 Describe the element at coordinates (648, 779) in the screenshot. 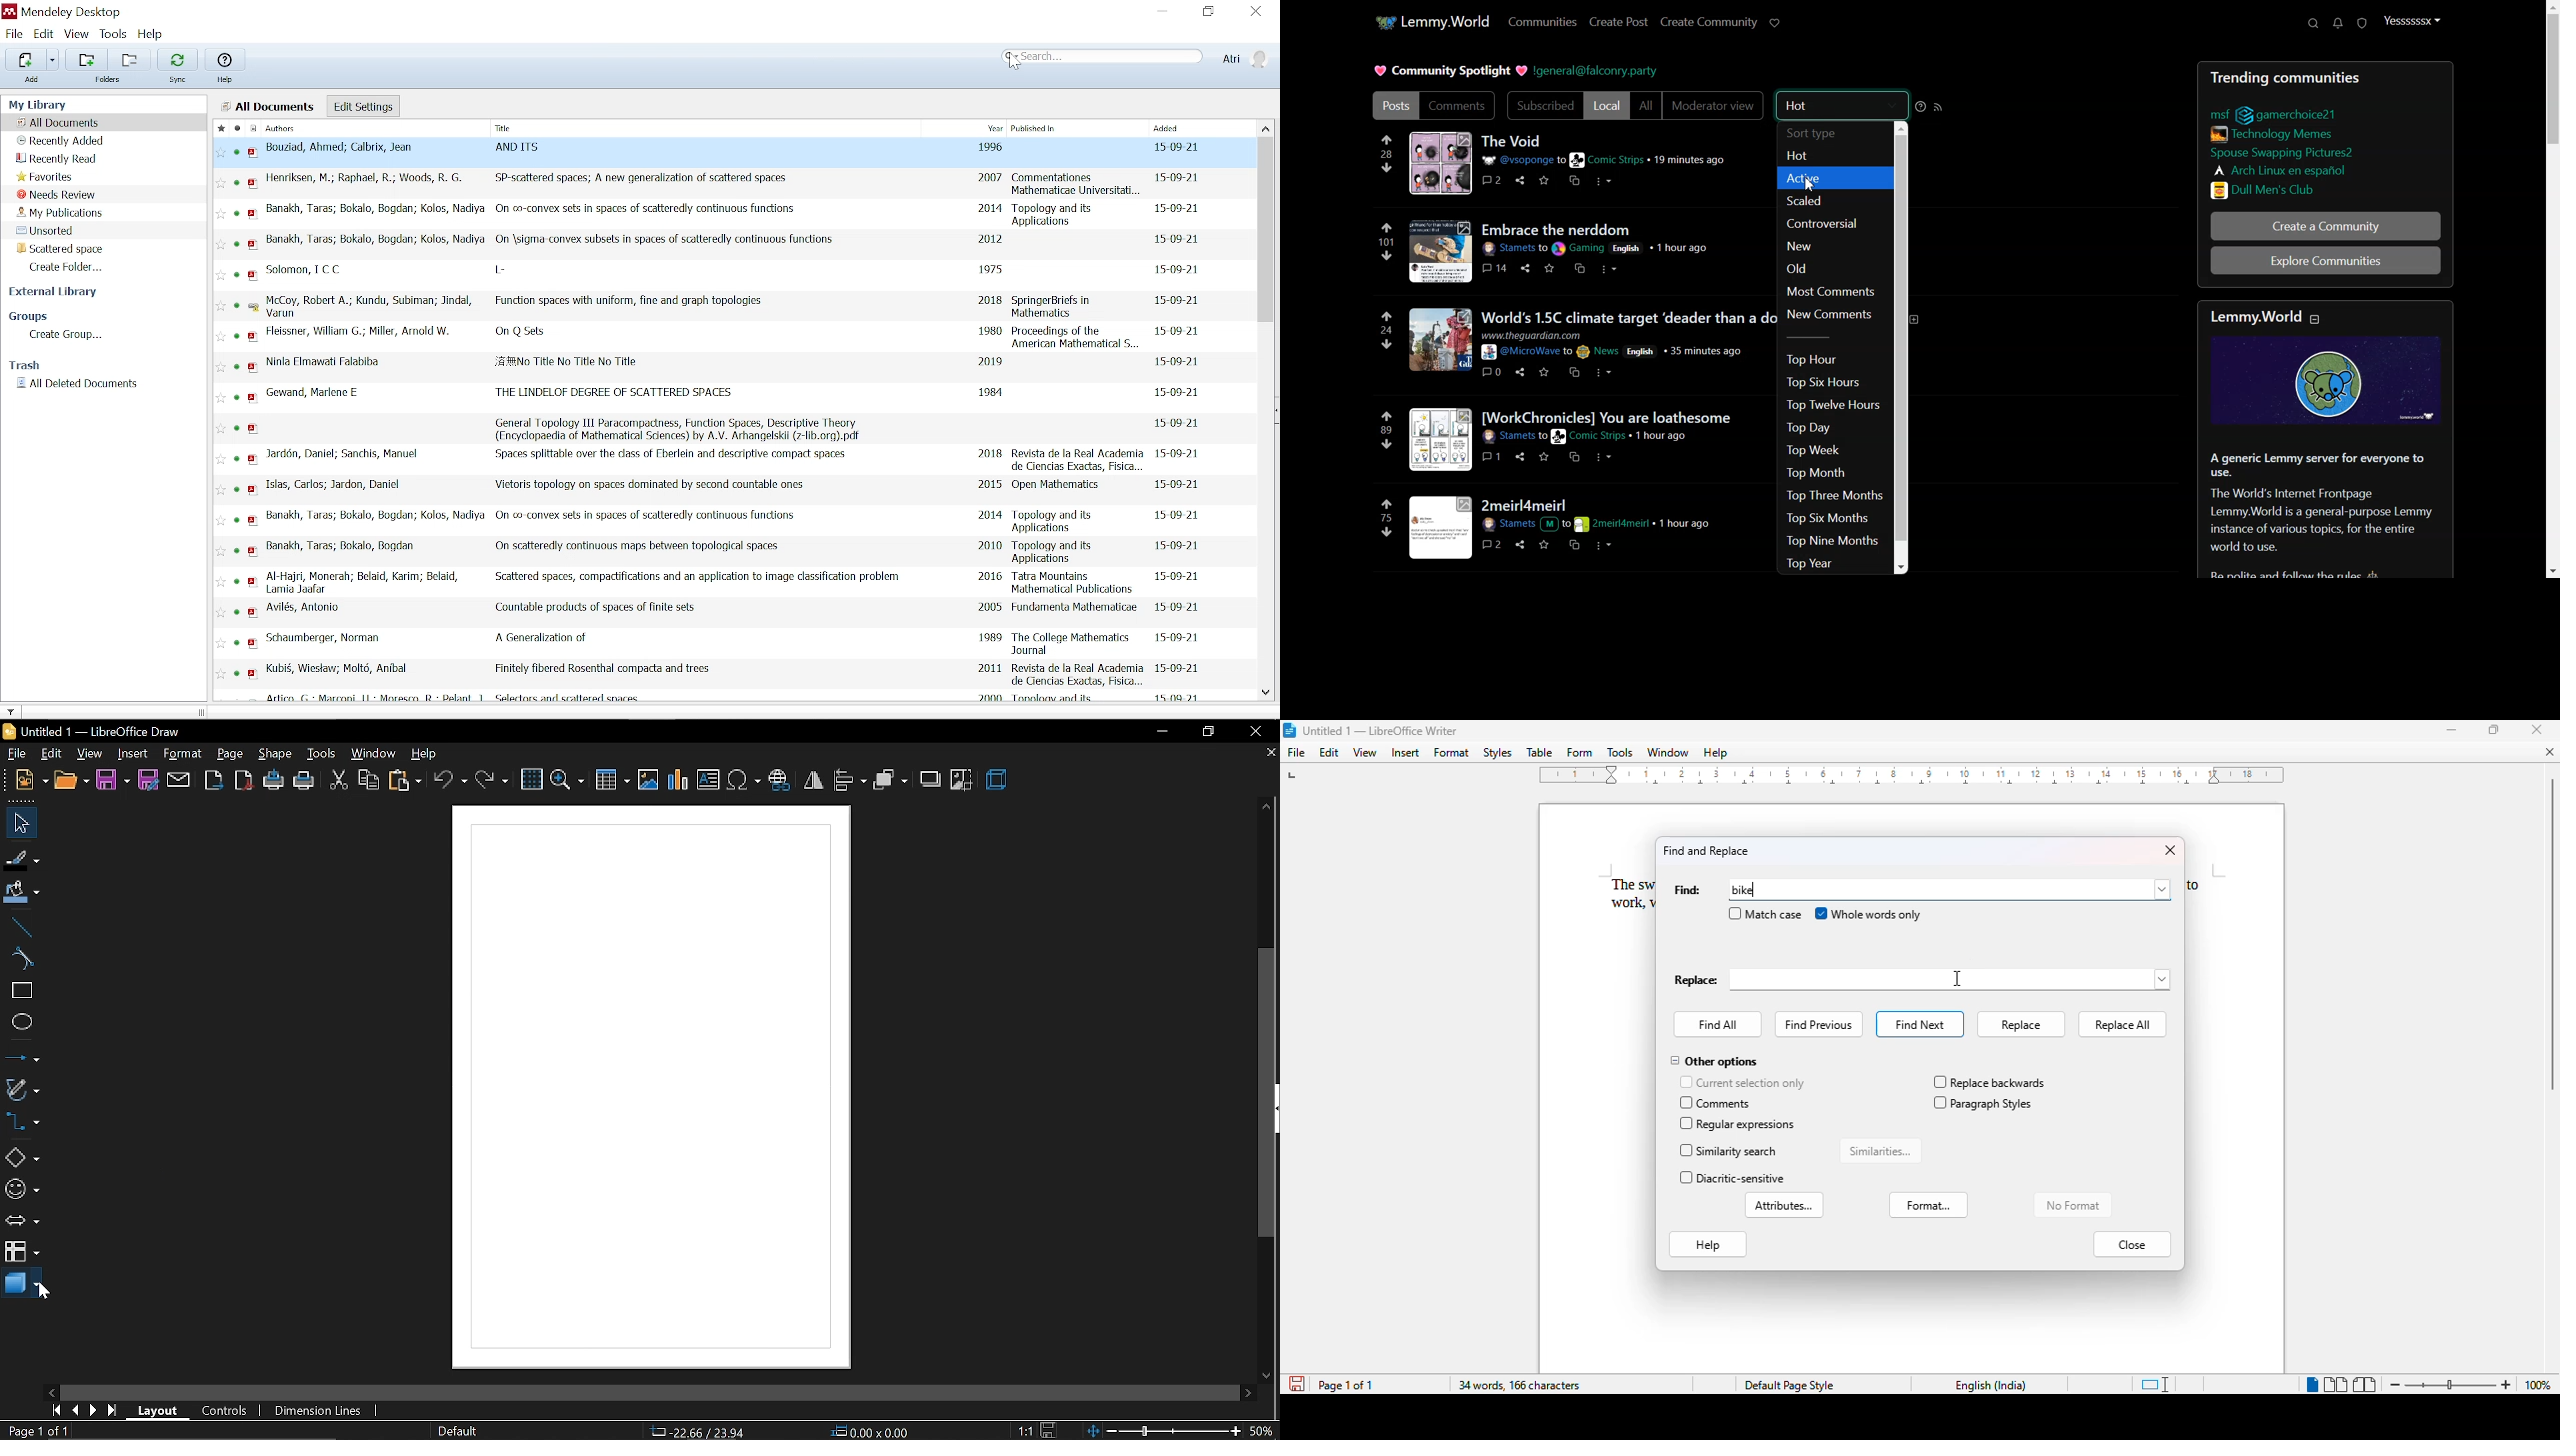

I see `insert image` at that location.